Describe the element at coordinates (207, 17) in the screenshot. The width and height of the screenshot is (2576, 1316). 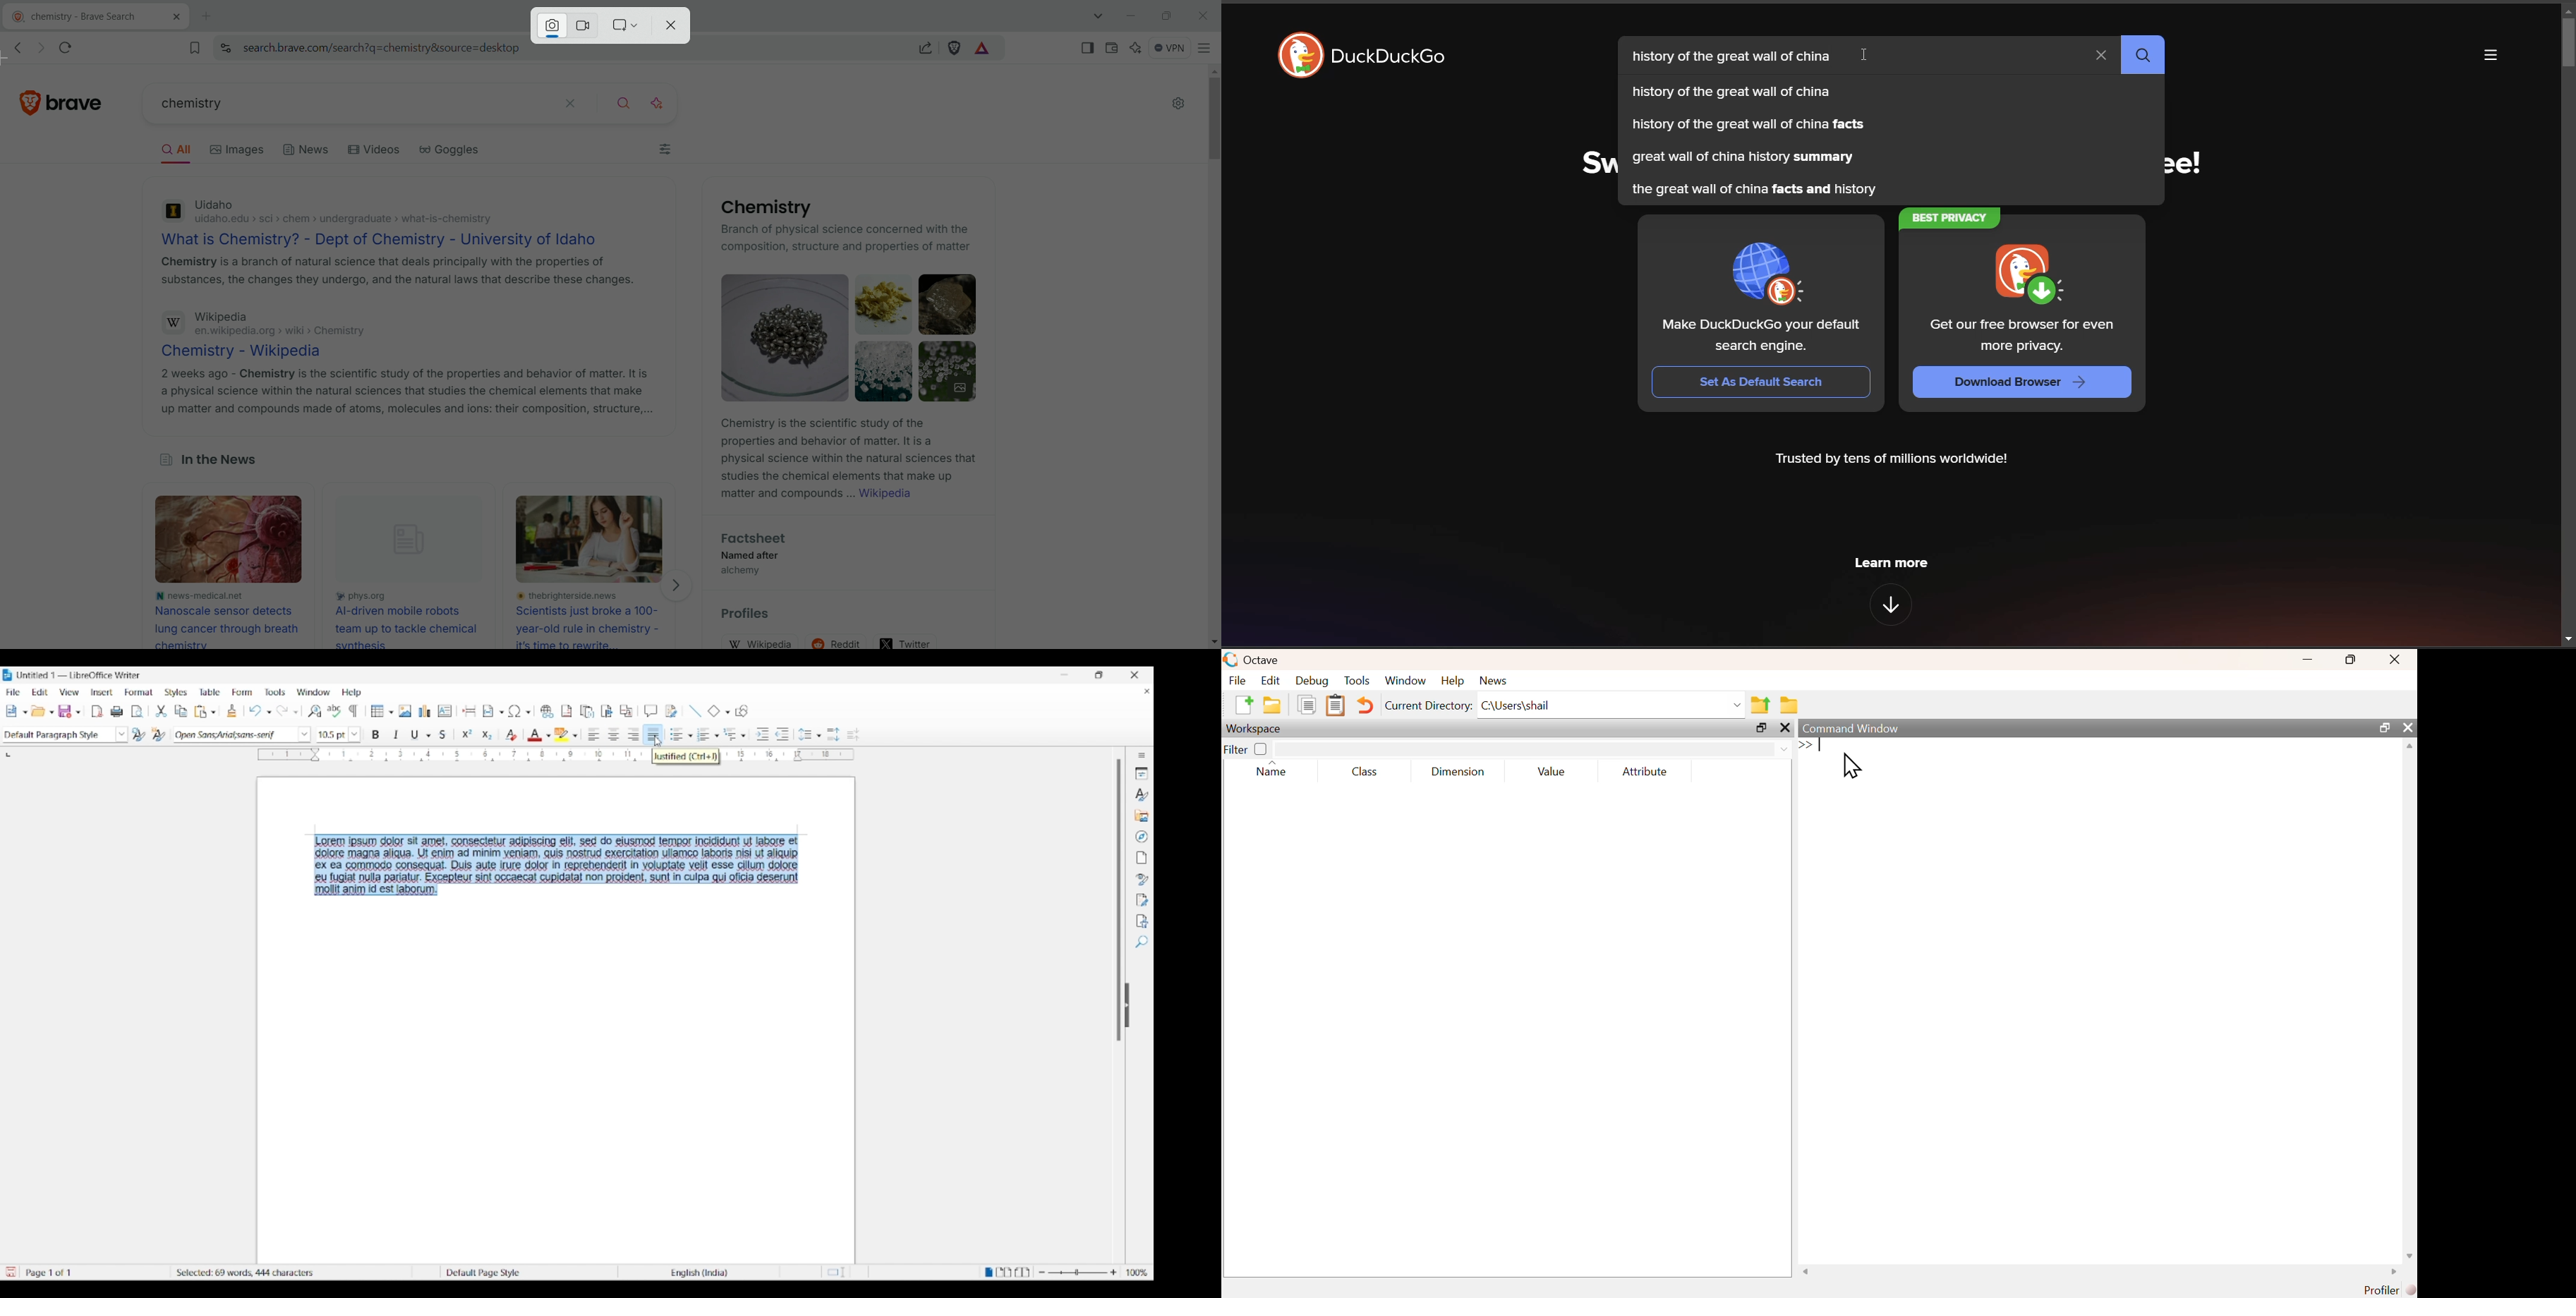
I see `new tab` at that location.